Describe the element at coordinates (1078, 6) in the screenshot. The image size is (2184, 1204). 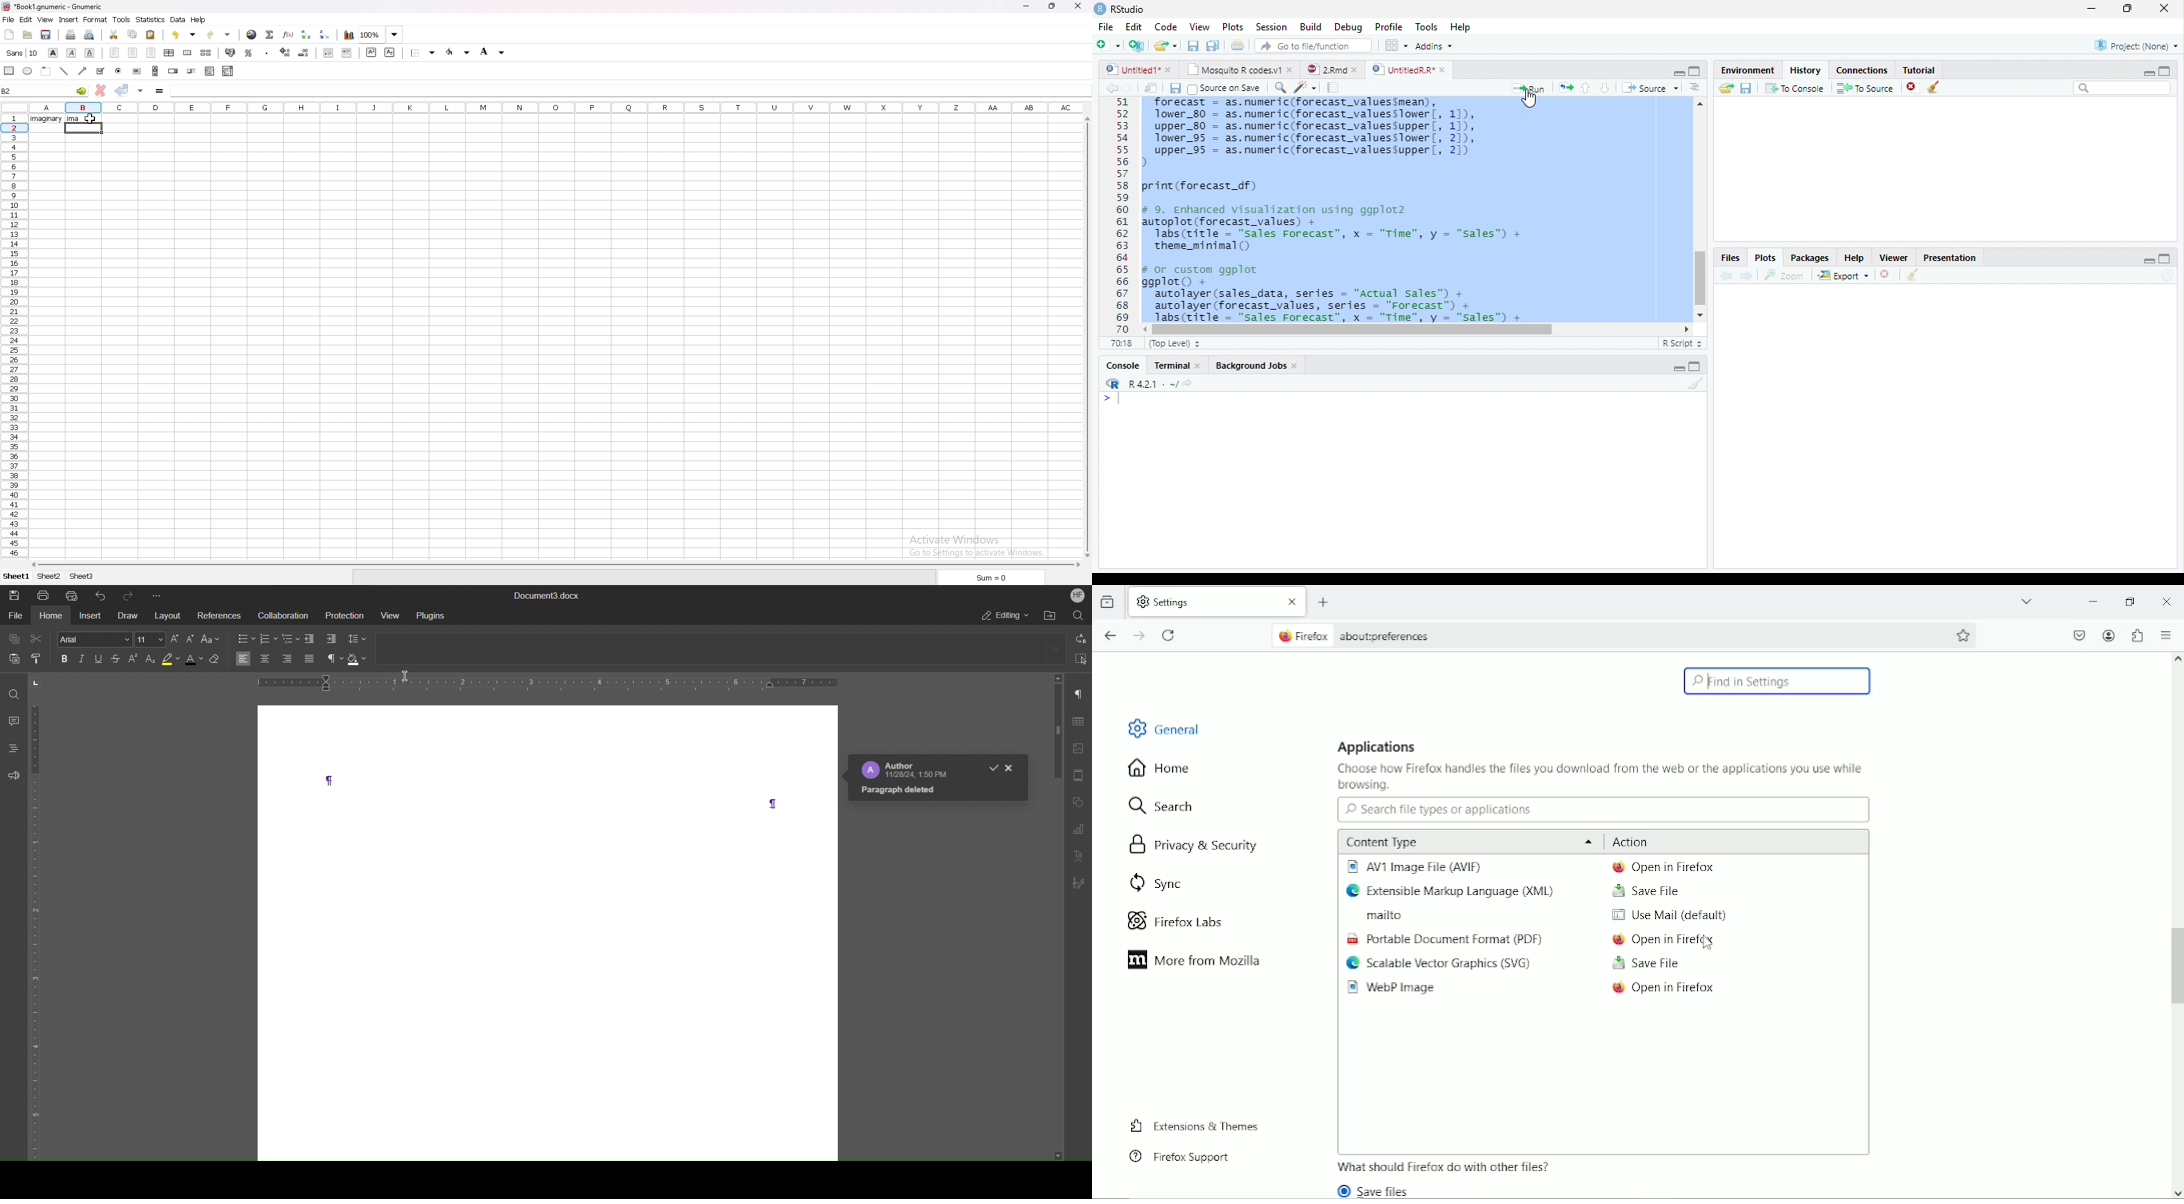
I see `close` at that location.